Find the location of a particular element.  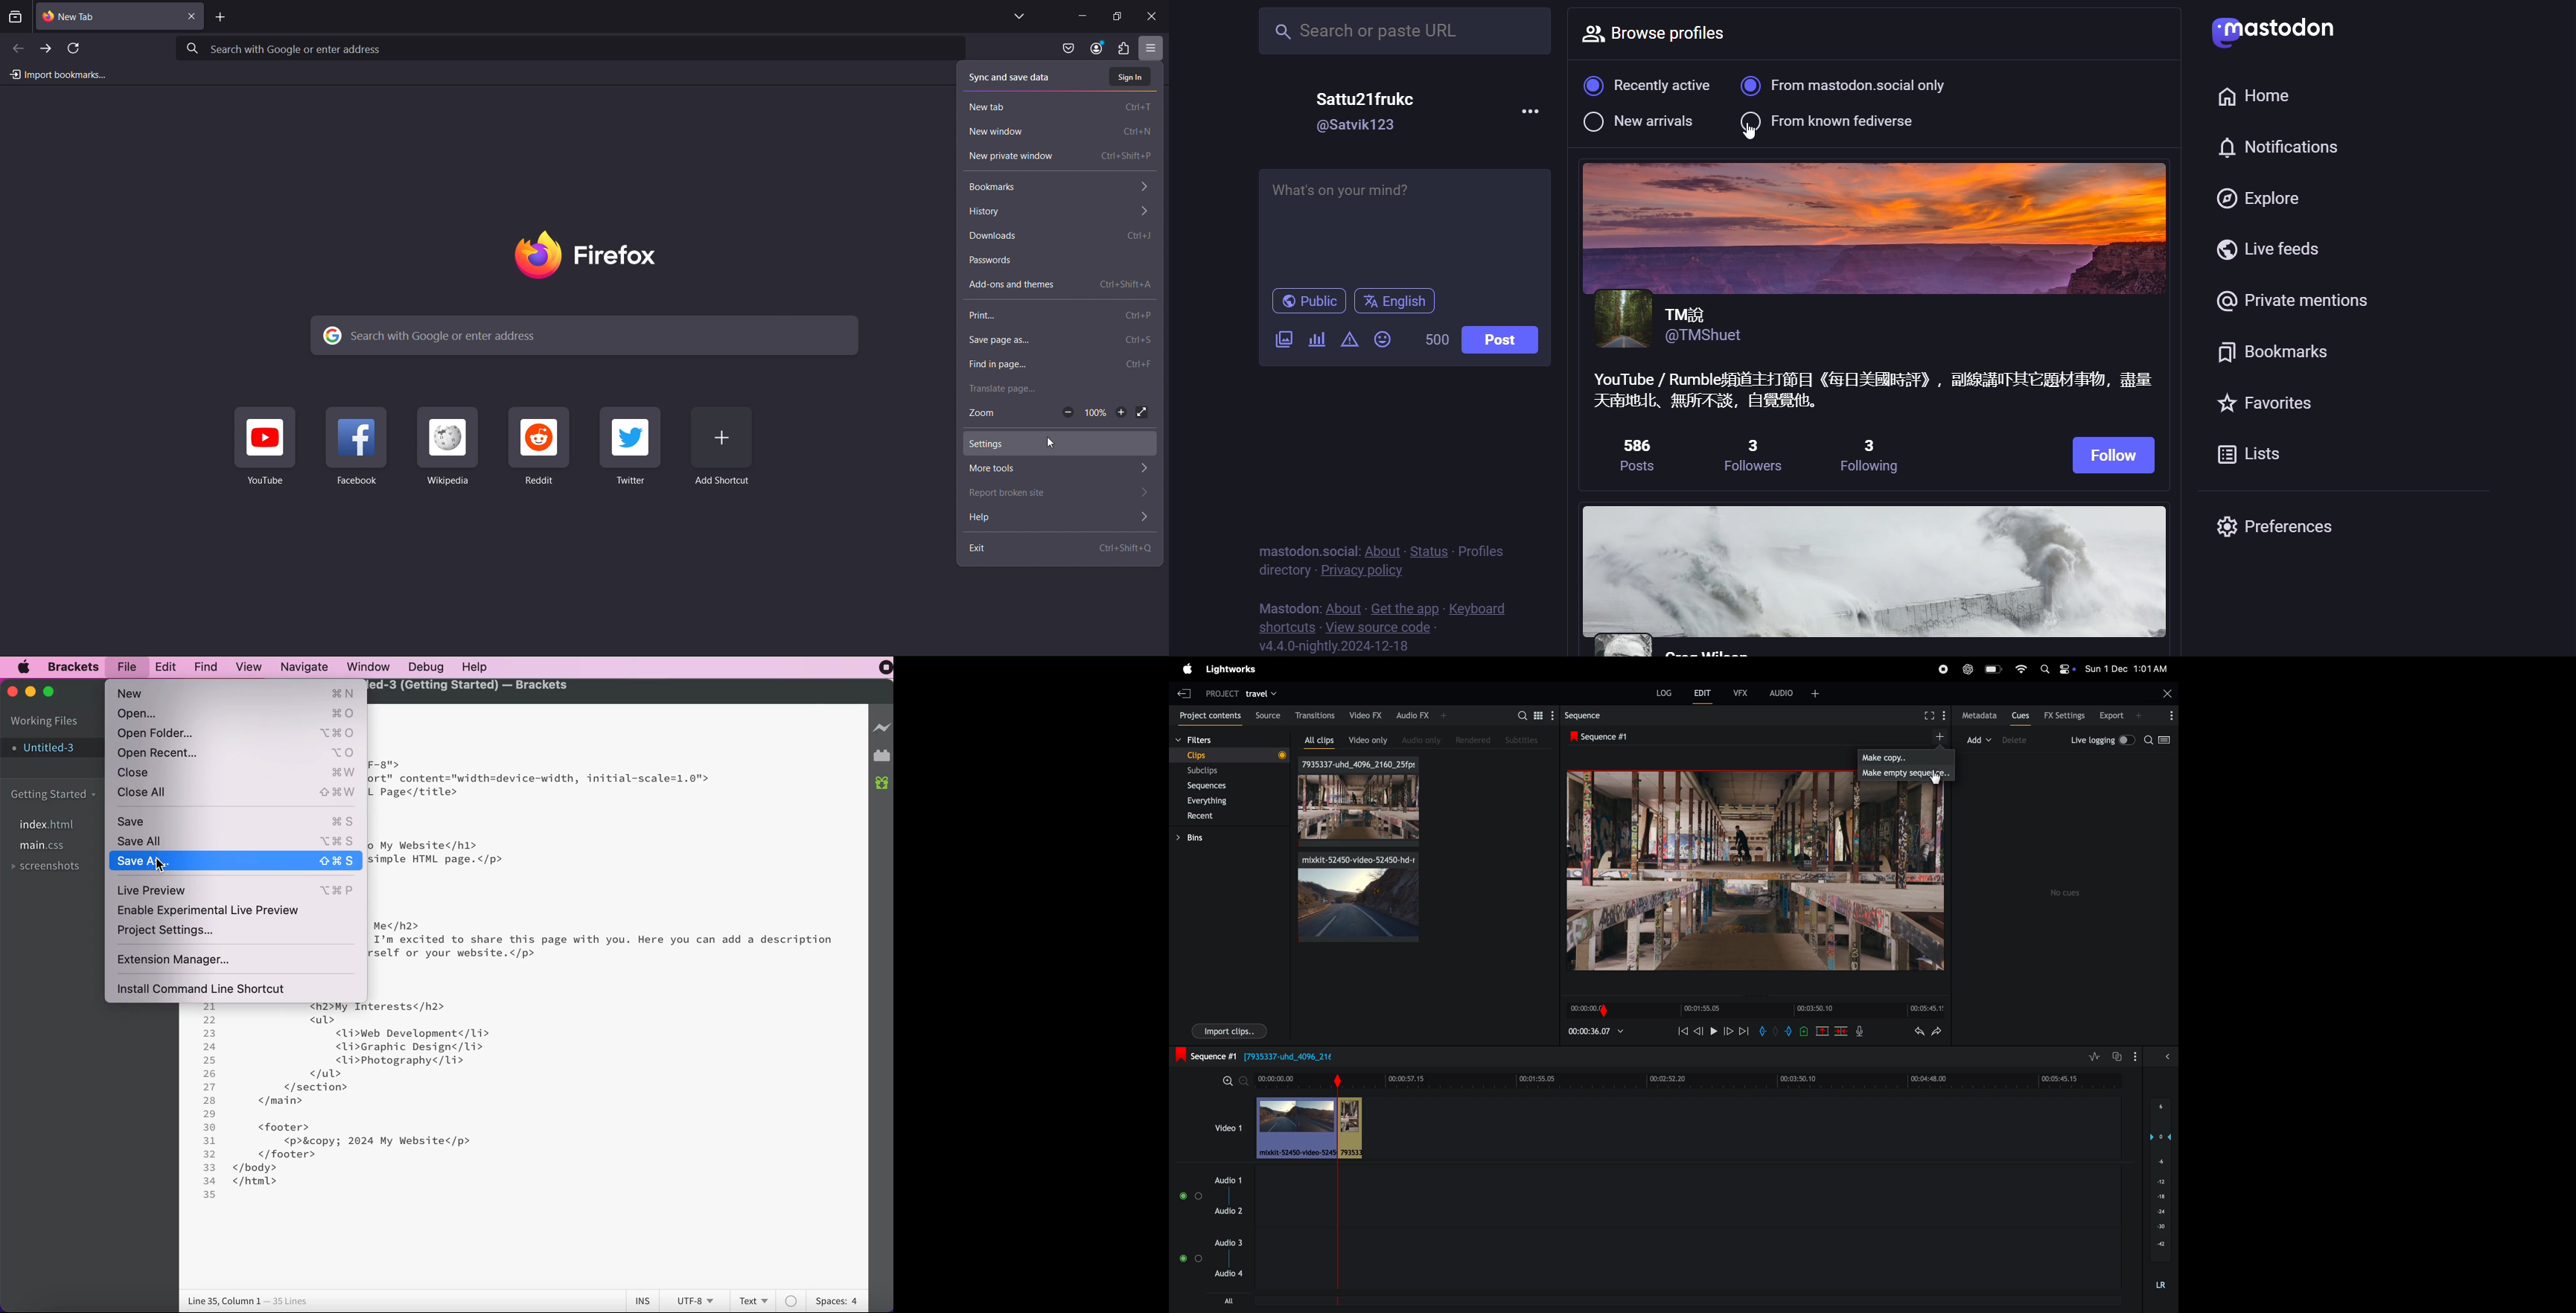

notification is located at coordinates (2284, 144).